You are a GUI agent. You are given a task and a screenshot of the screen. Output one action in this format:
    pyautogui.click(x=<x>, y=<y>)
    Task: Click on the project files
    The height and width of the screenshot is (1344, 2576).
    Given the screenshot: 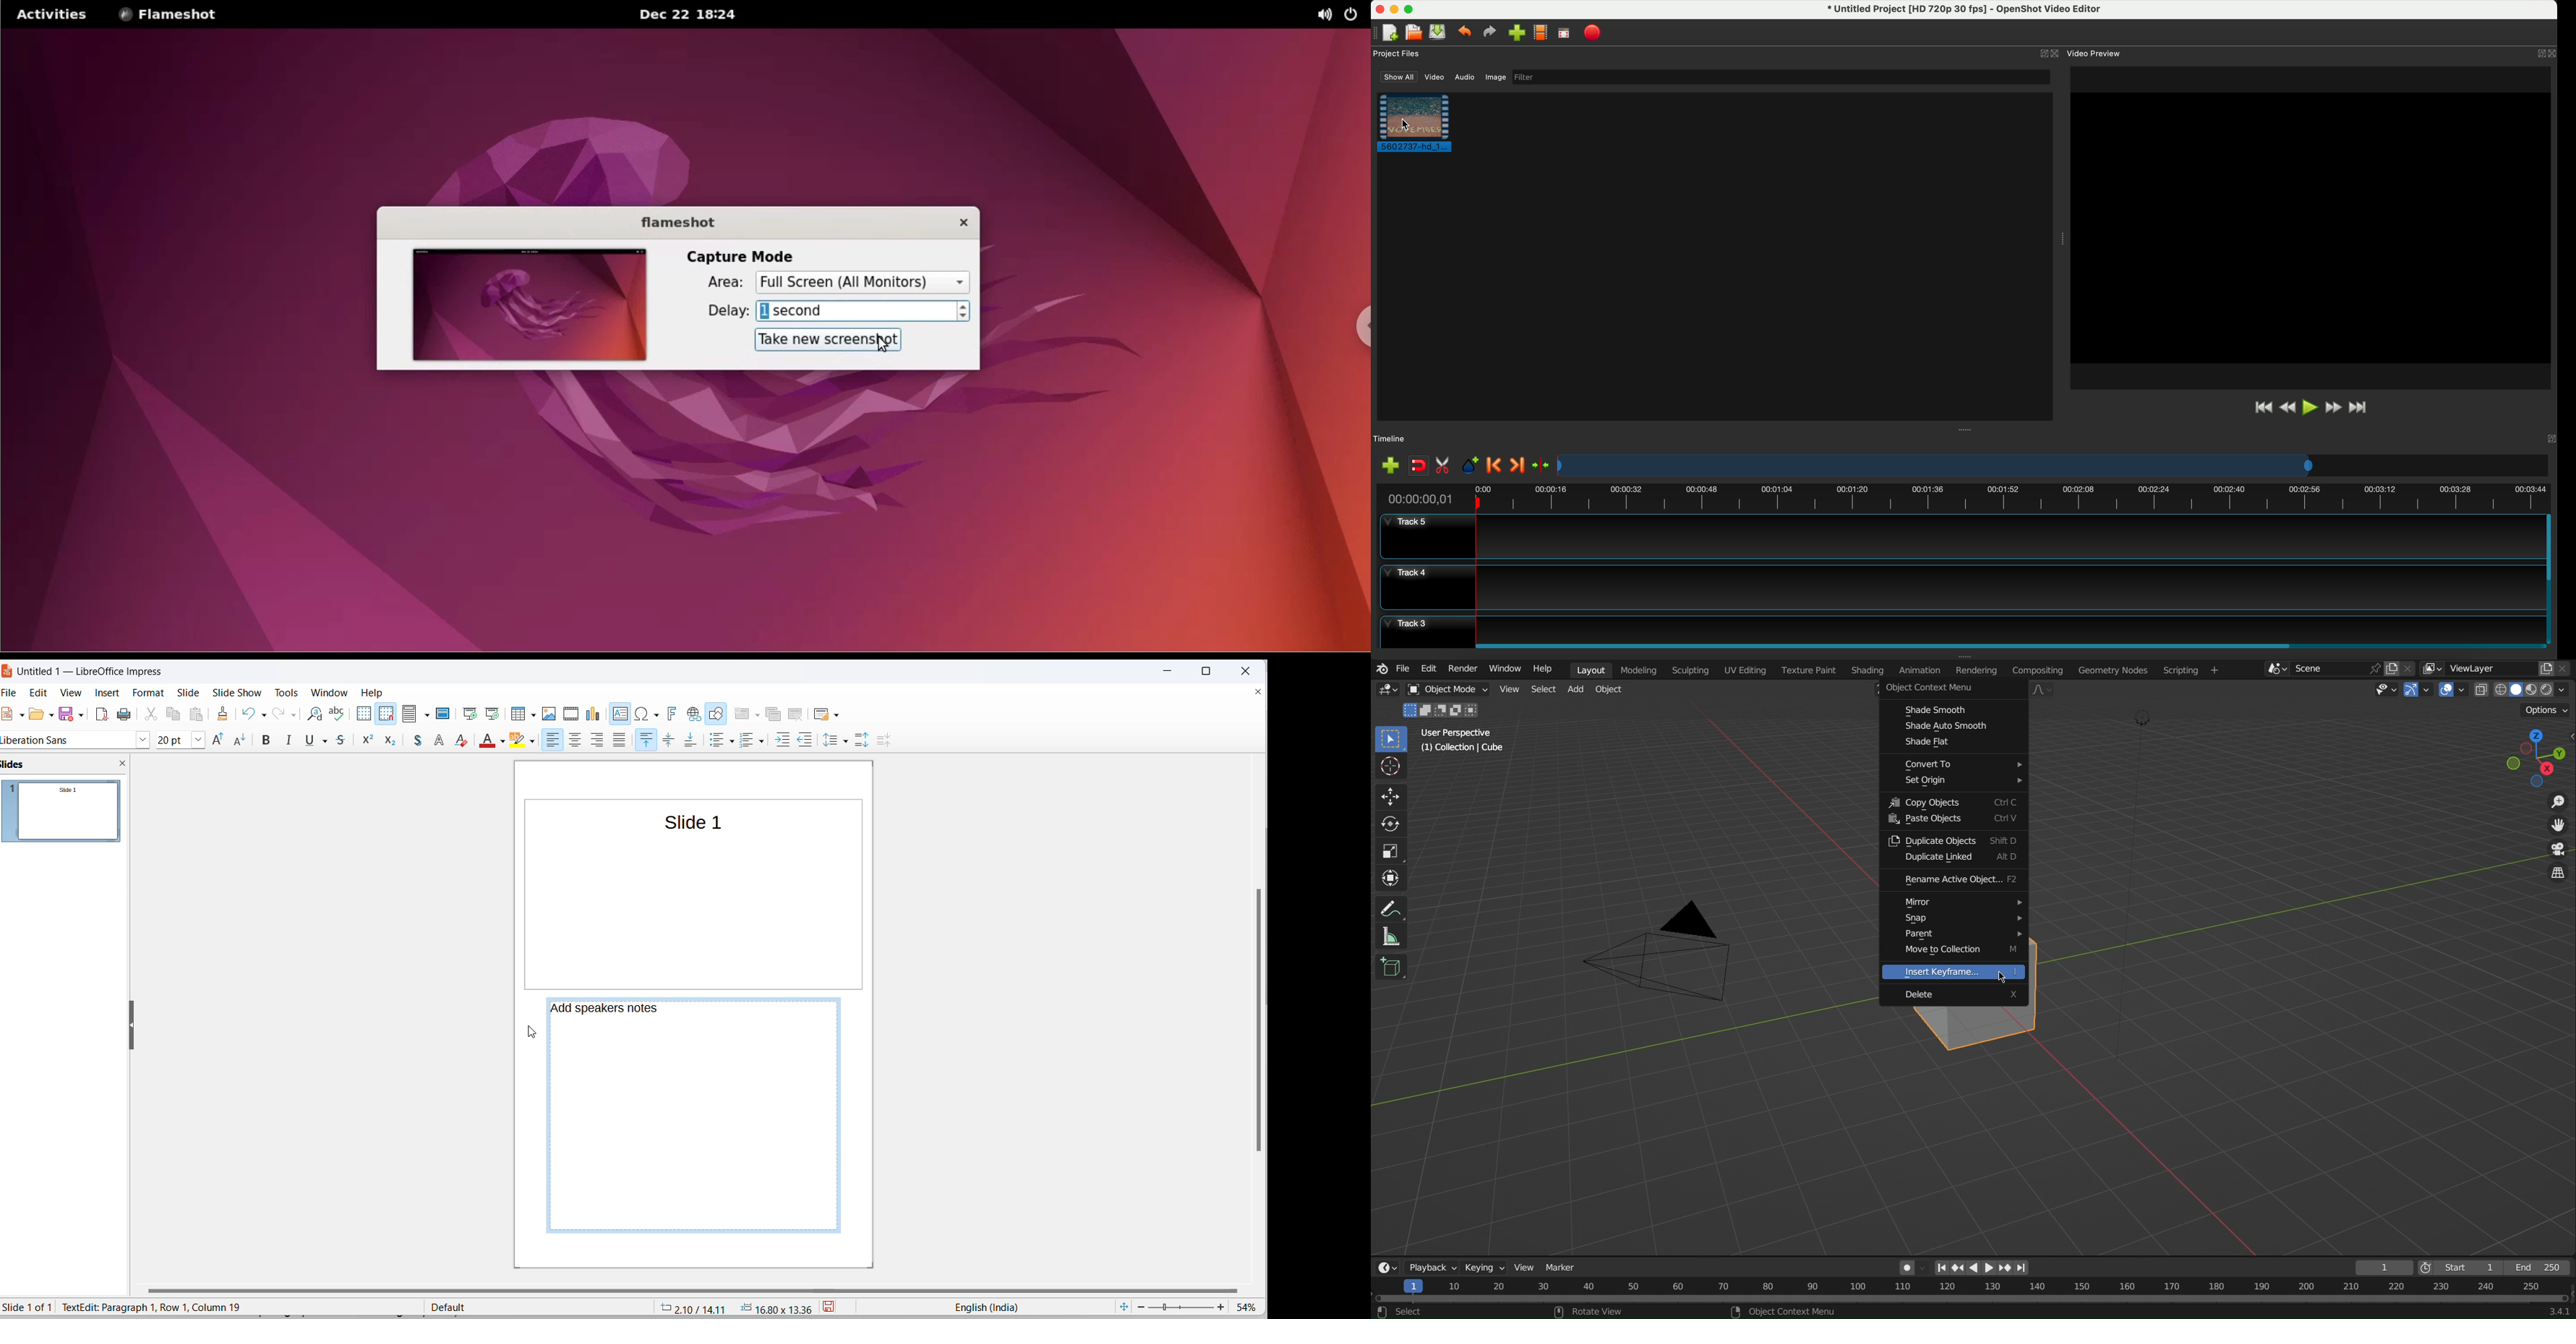 What is the action you would take?
    pyautogui.click(x=1398, y=53)
    